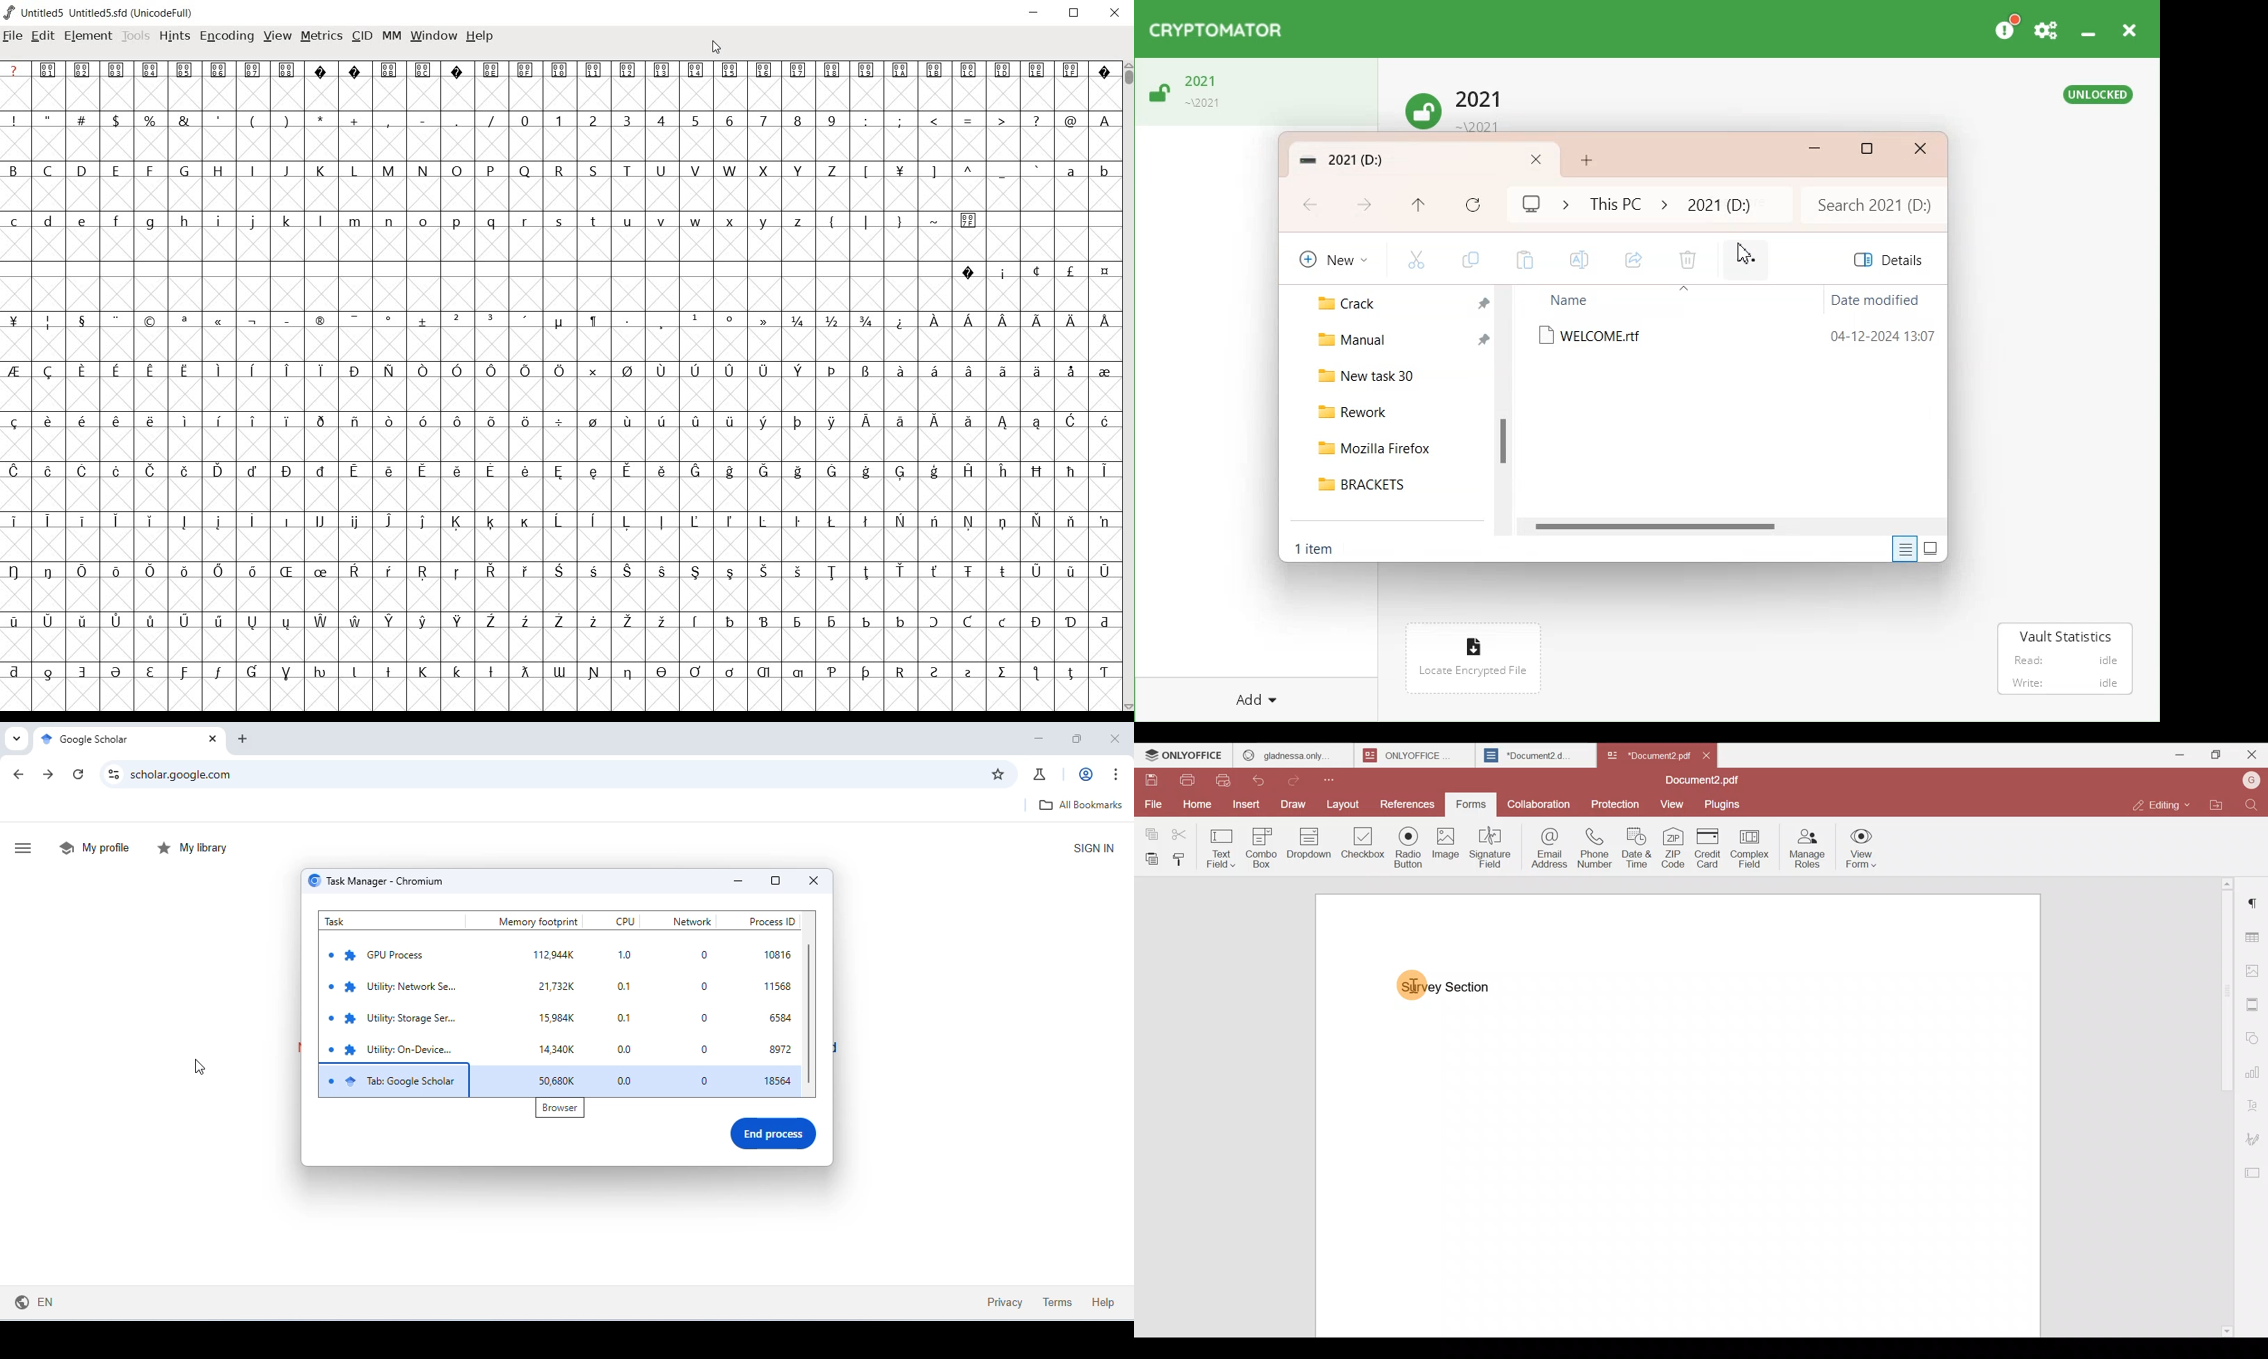  What do you see at coordinates (1116, 14) in the screenshot?
I see `close` at bounding box center [1116, 14].